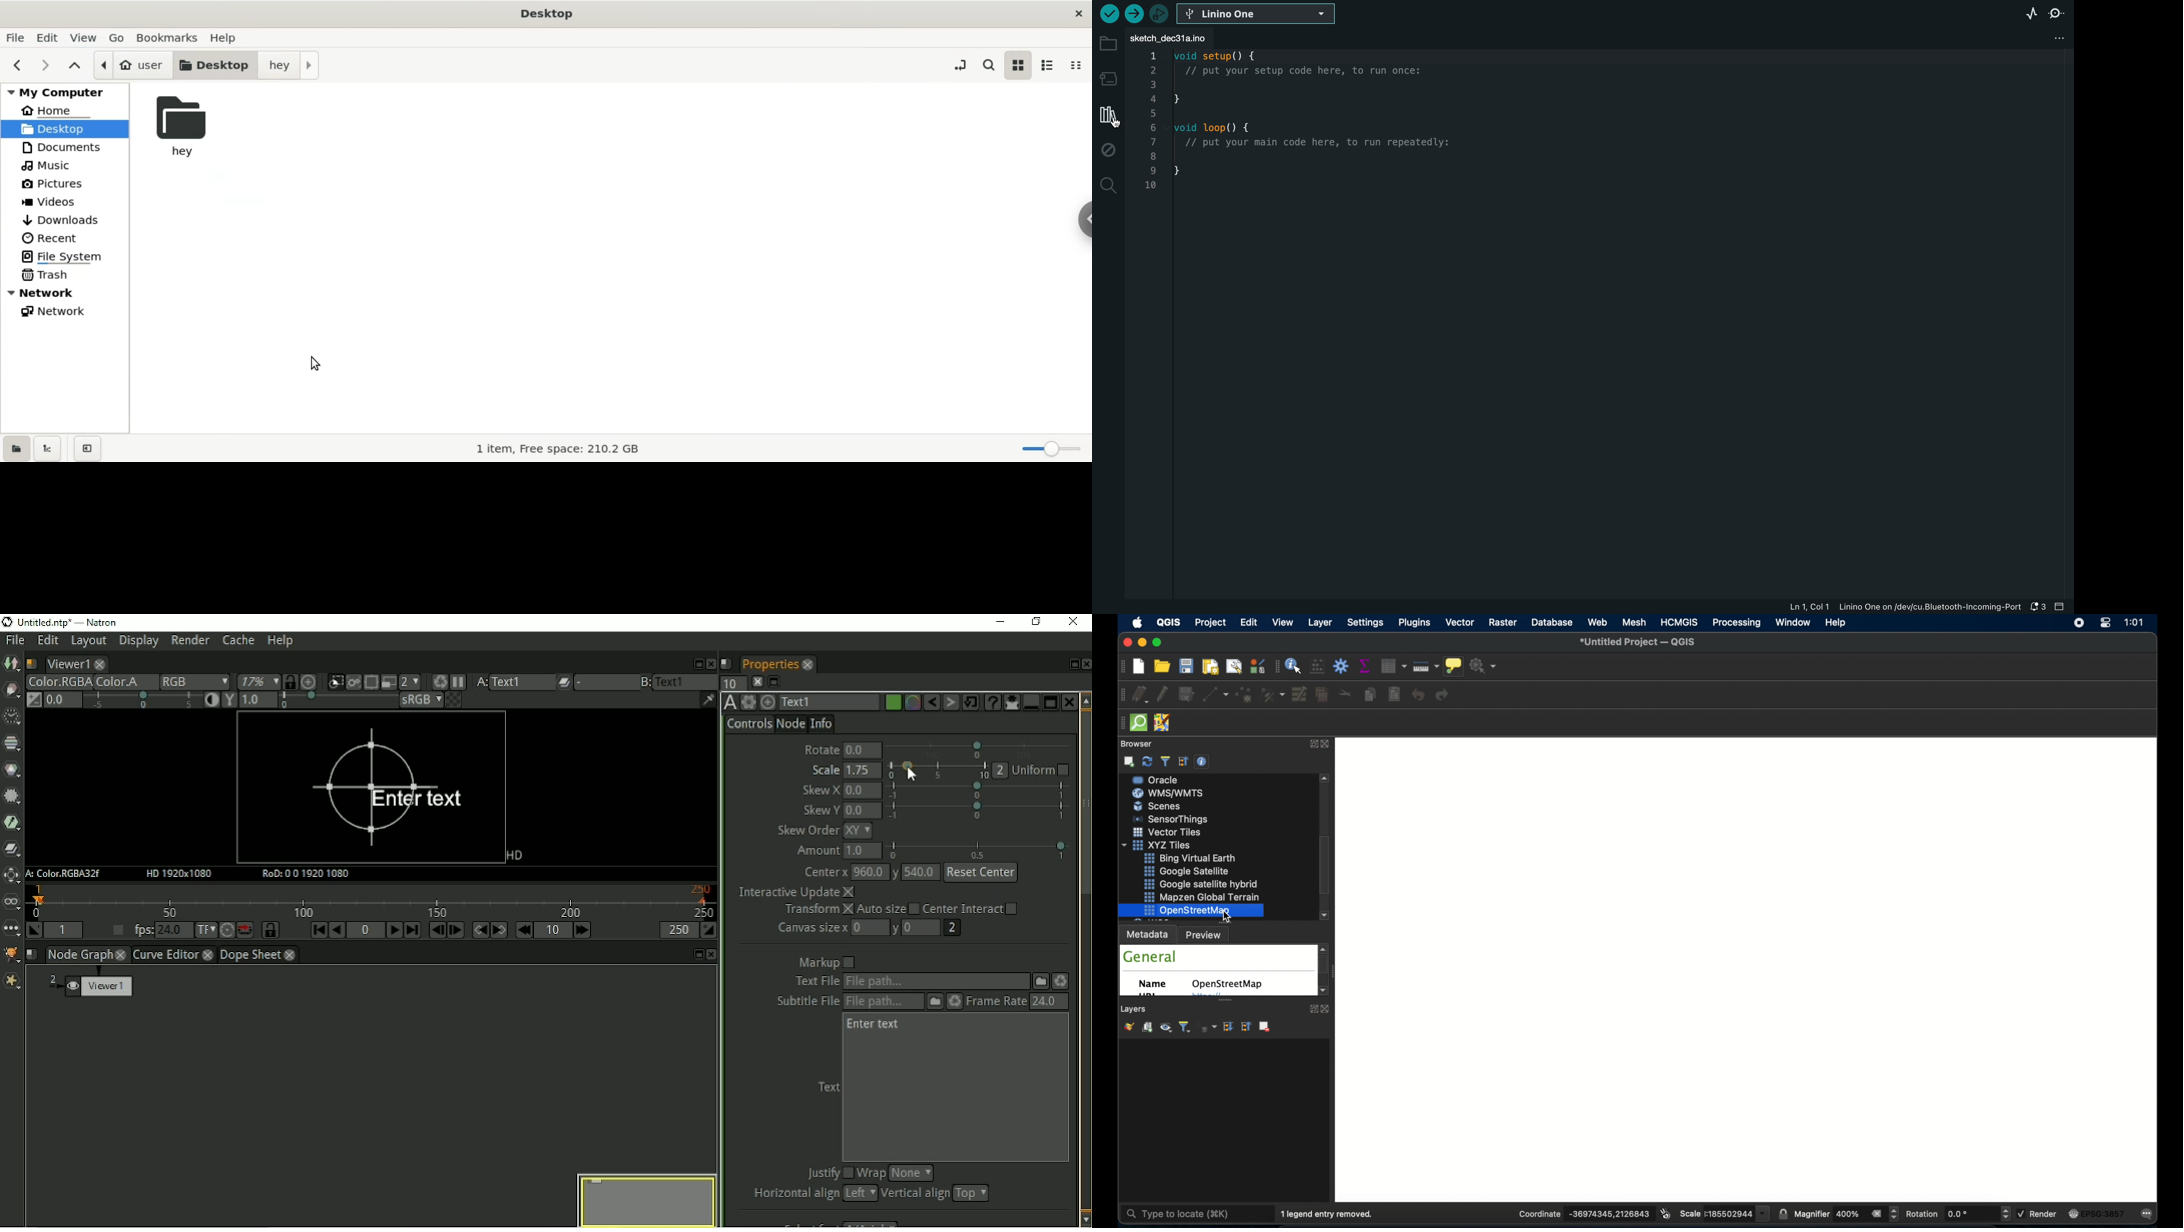 This screenshot has height=1232, width=2184. I want to click on current crs, so click(2099, 1214).